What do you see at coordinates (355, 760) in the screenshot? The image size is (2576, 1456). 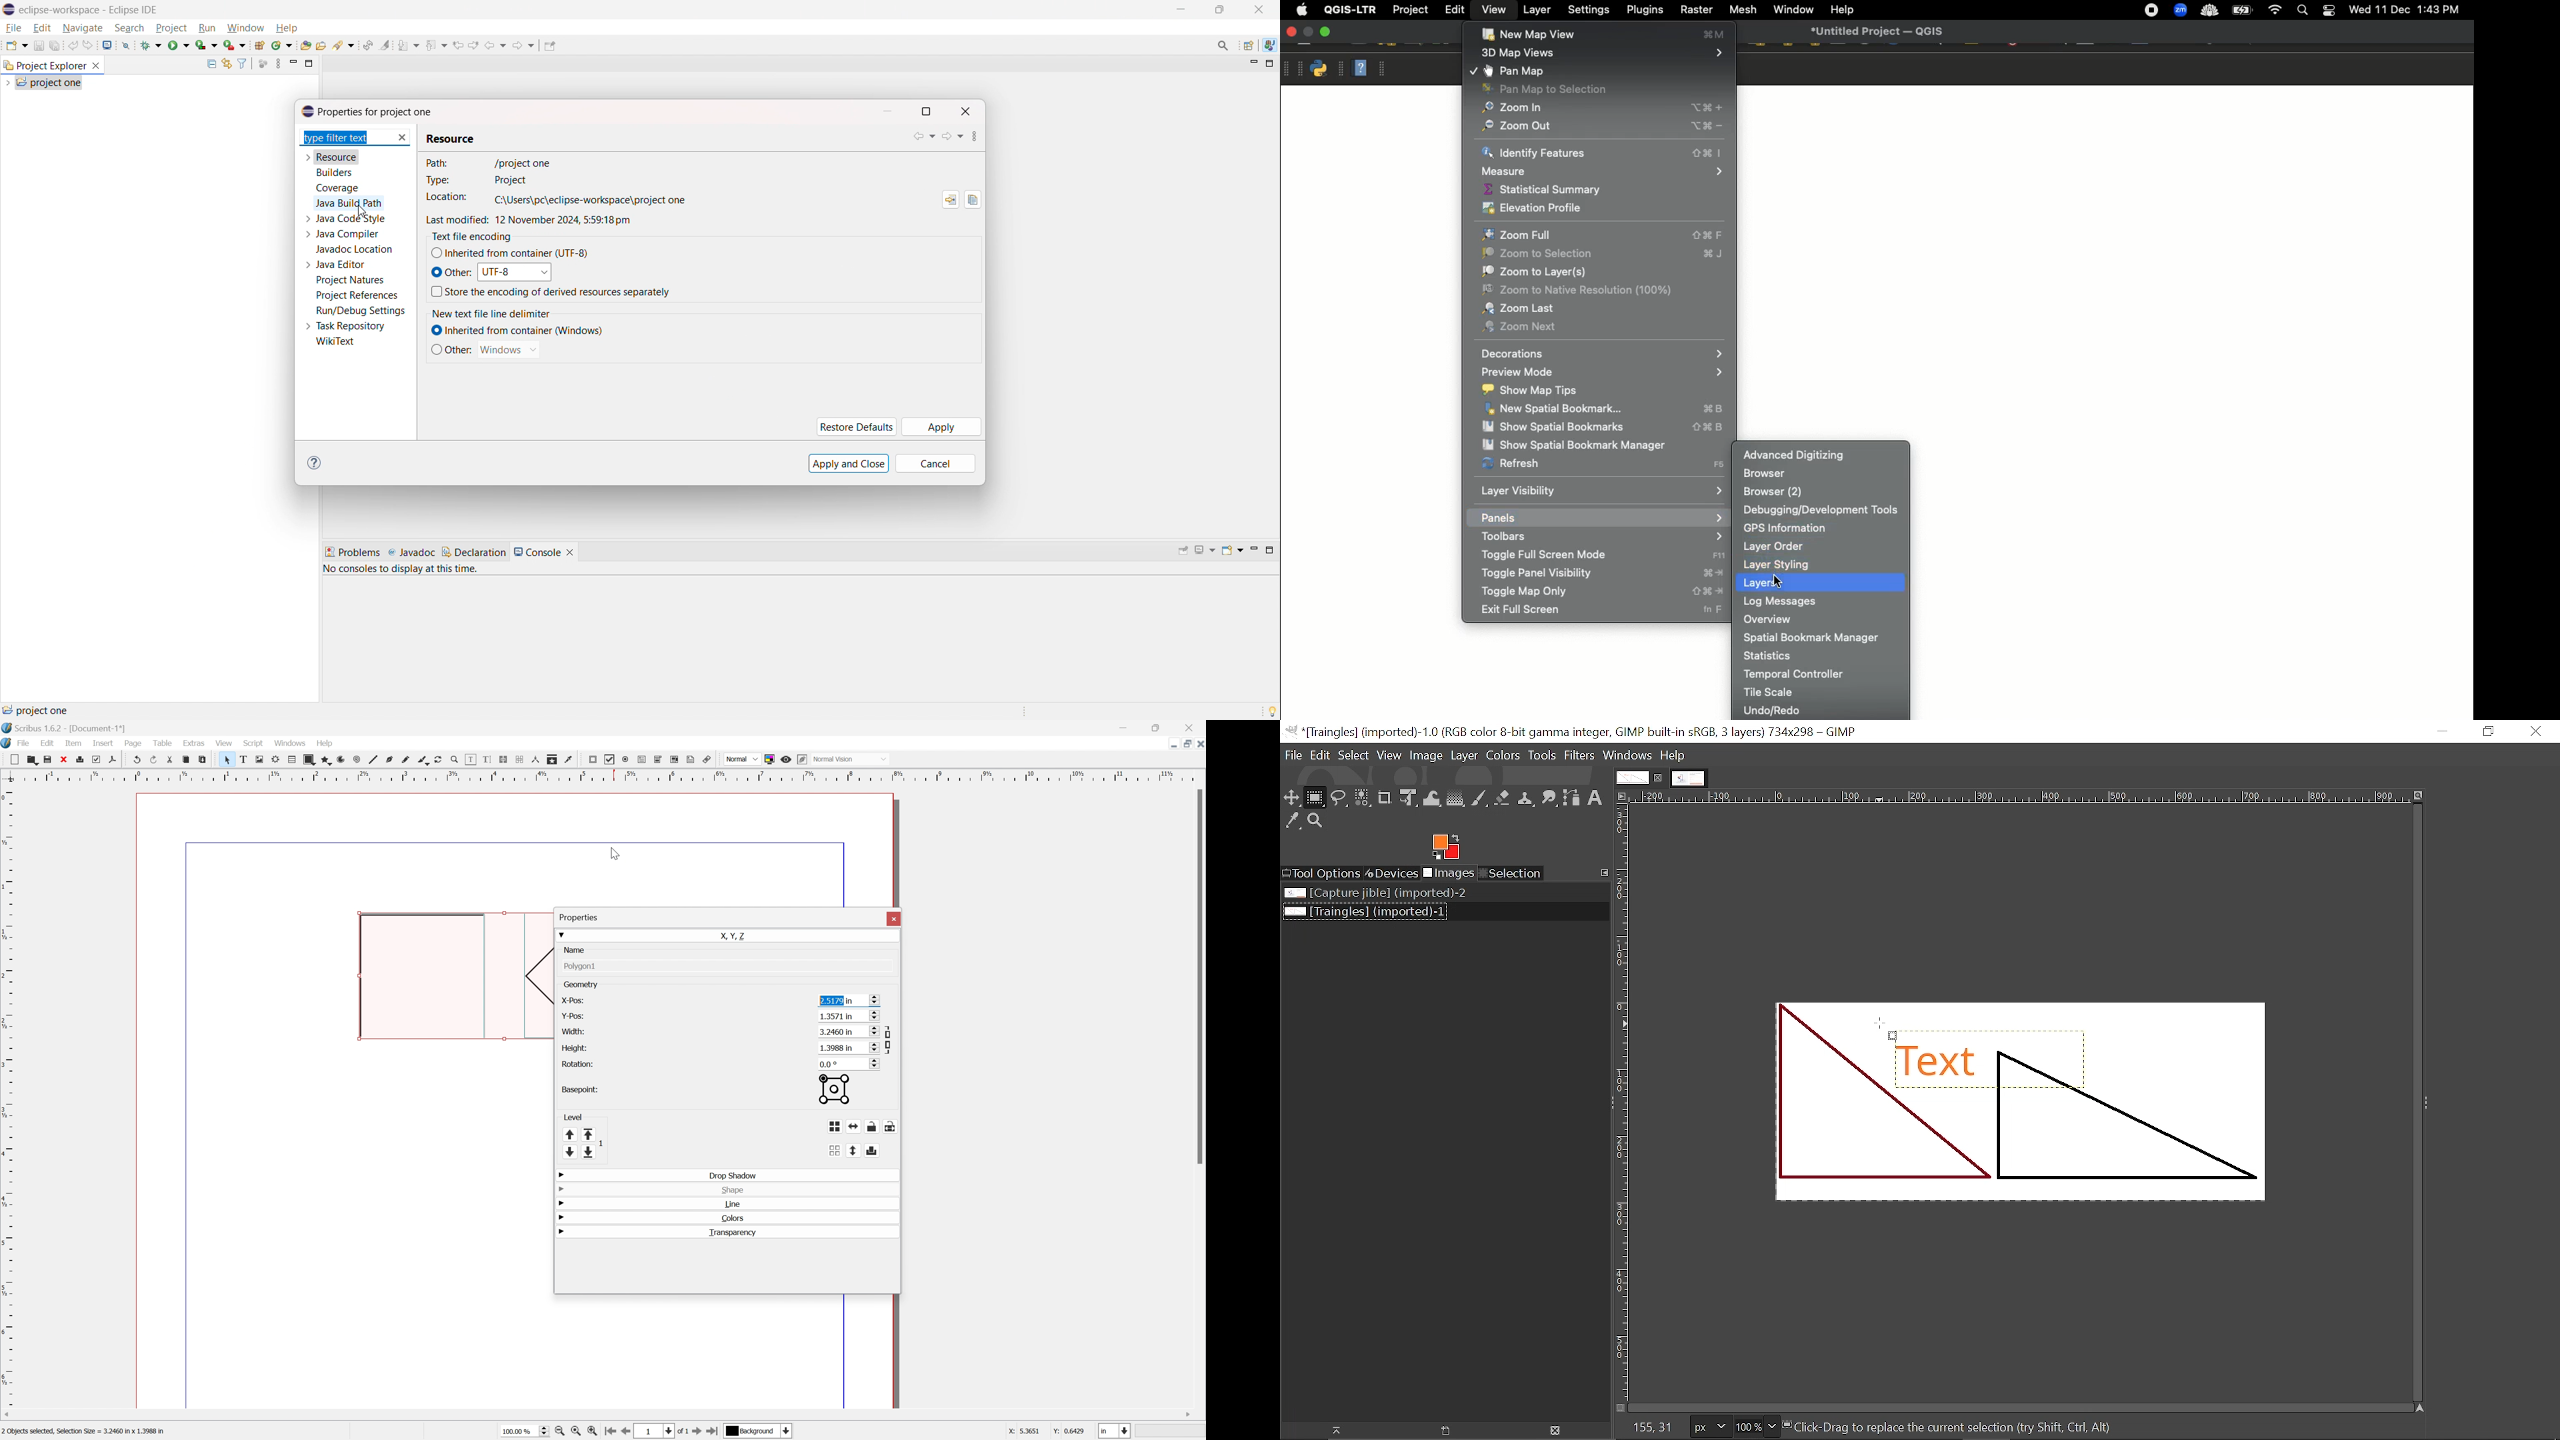 I see `spiral` at bounding box center [355, 760].